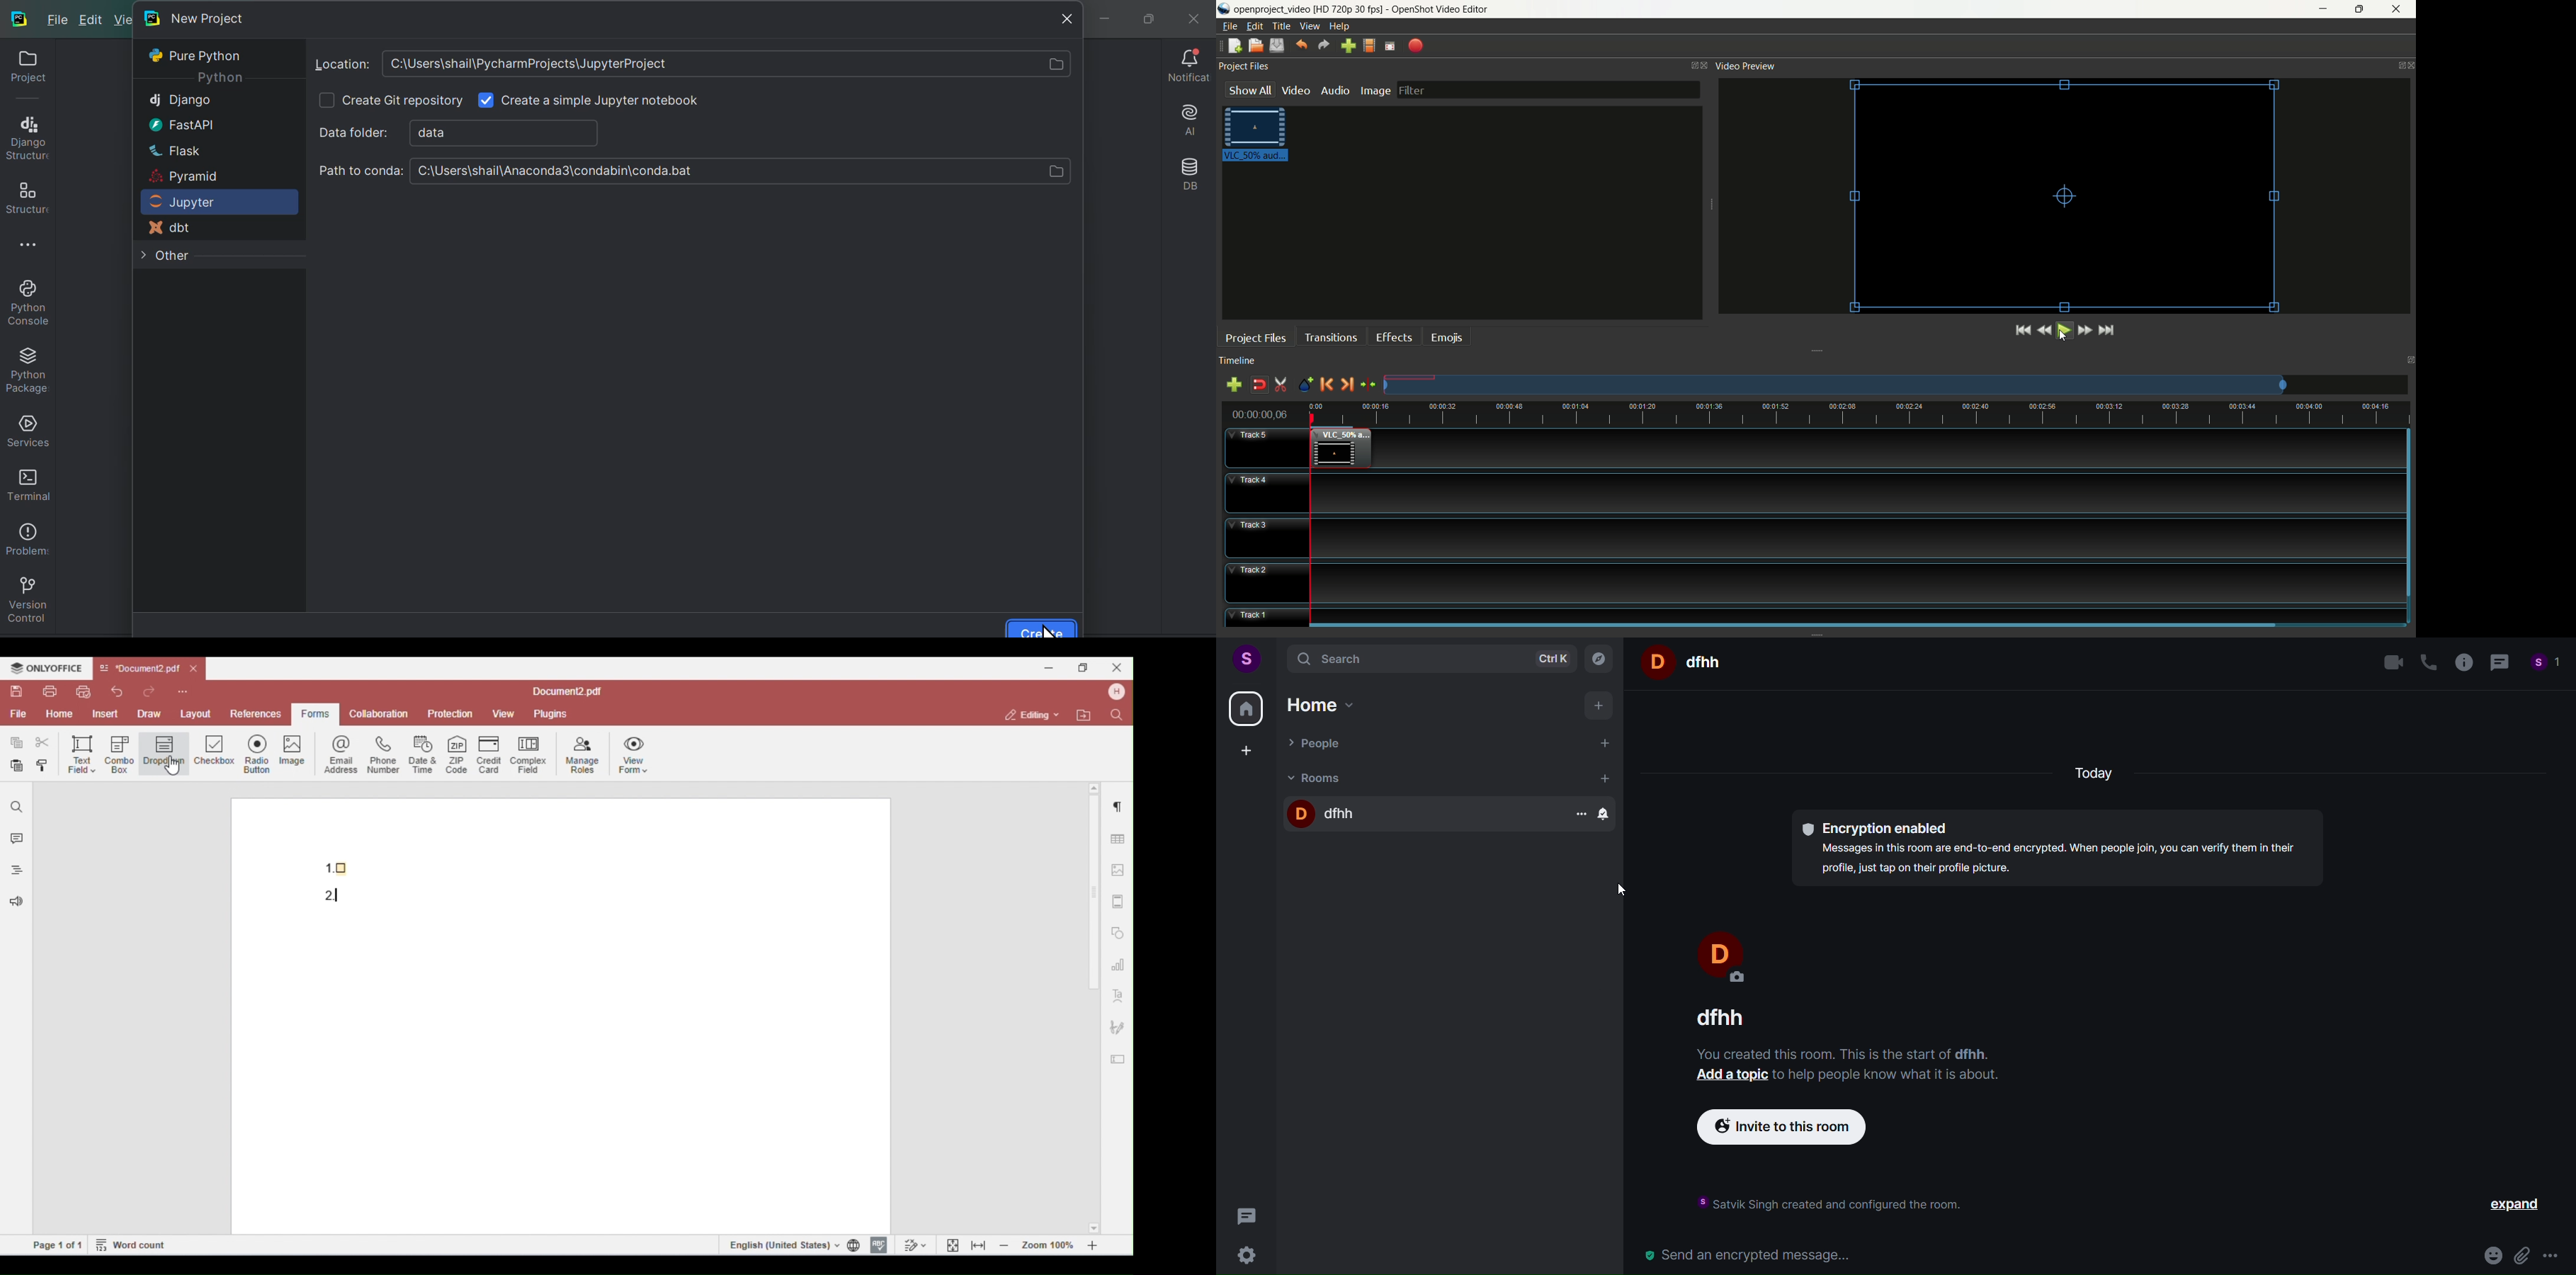 Image resolution: width=2576 pixels, height=1288 pixels. What do you see at coordinates (1375, 89) in the screenshot?
I see `image` at bounding box center [1375, 89].